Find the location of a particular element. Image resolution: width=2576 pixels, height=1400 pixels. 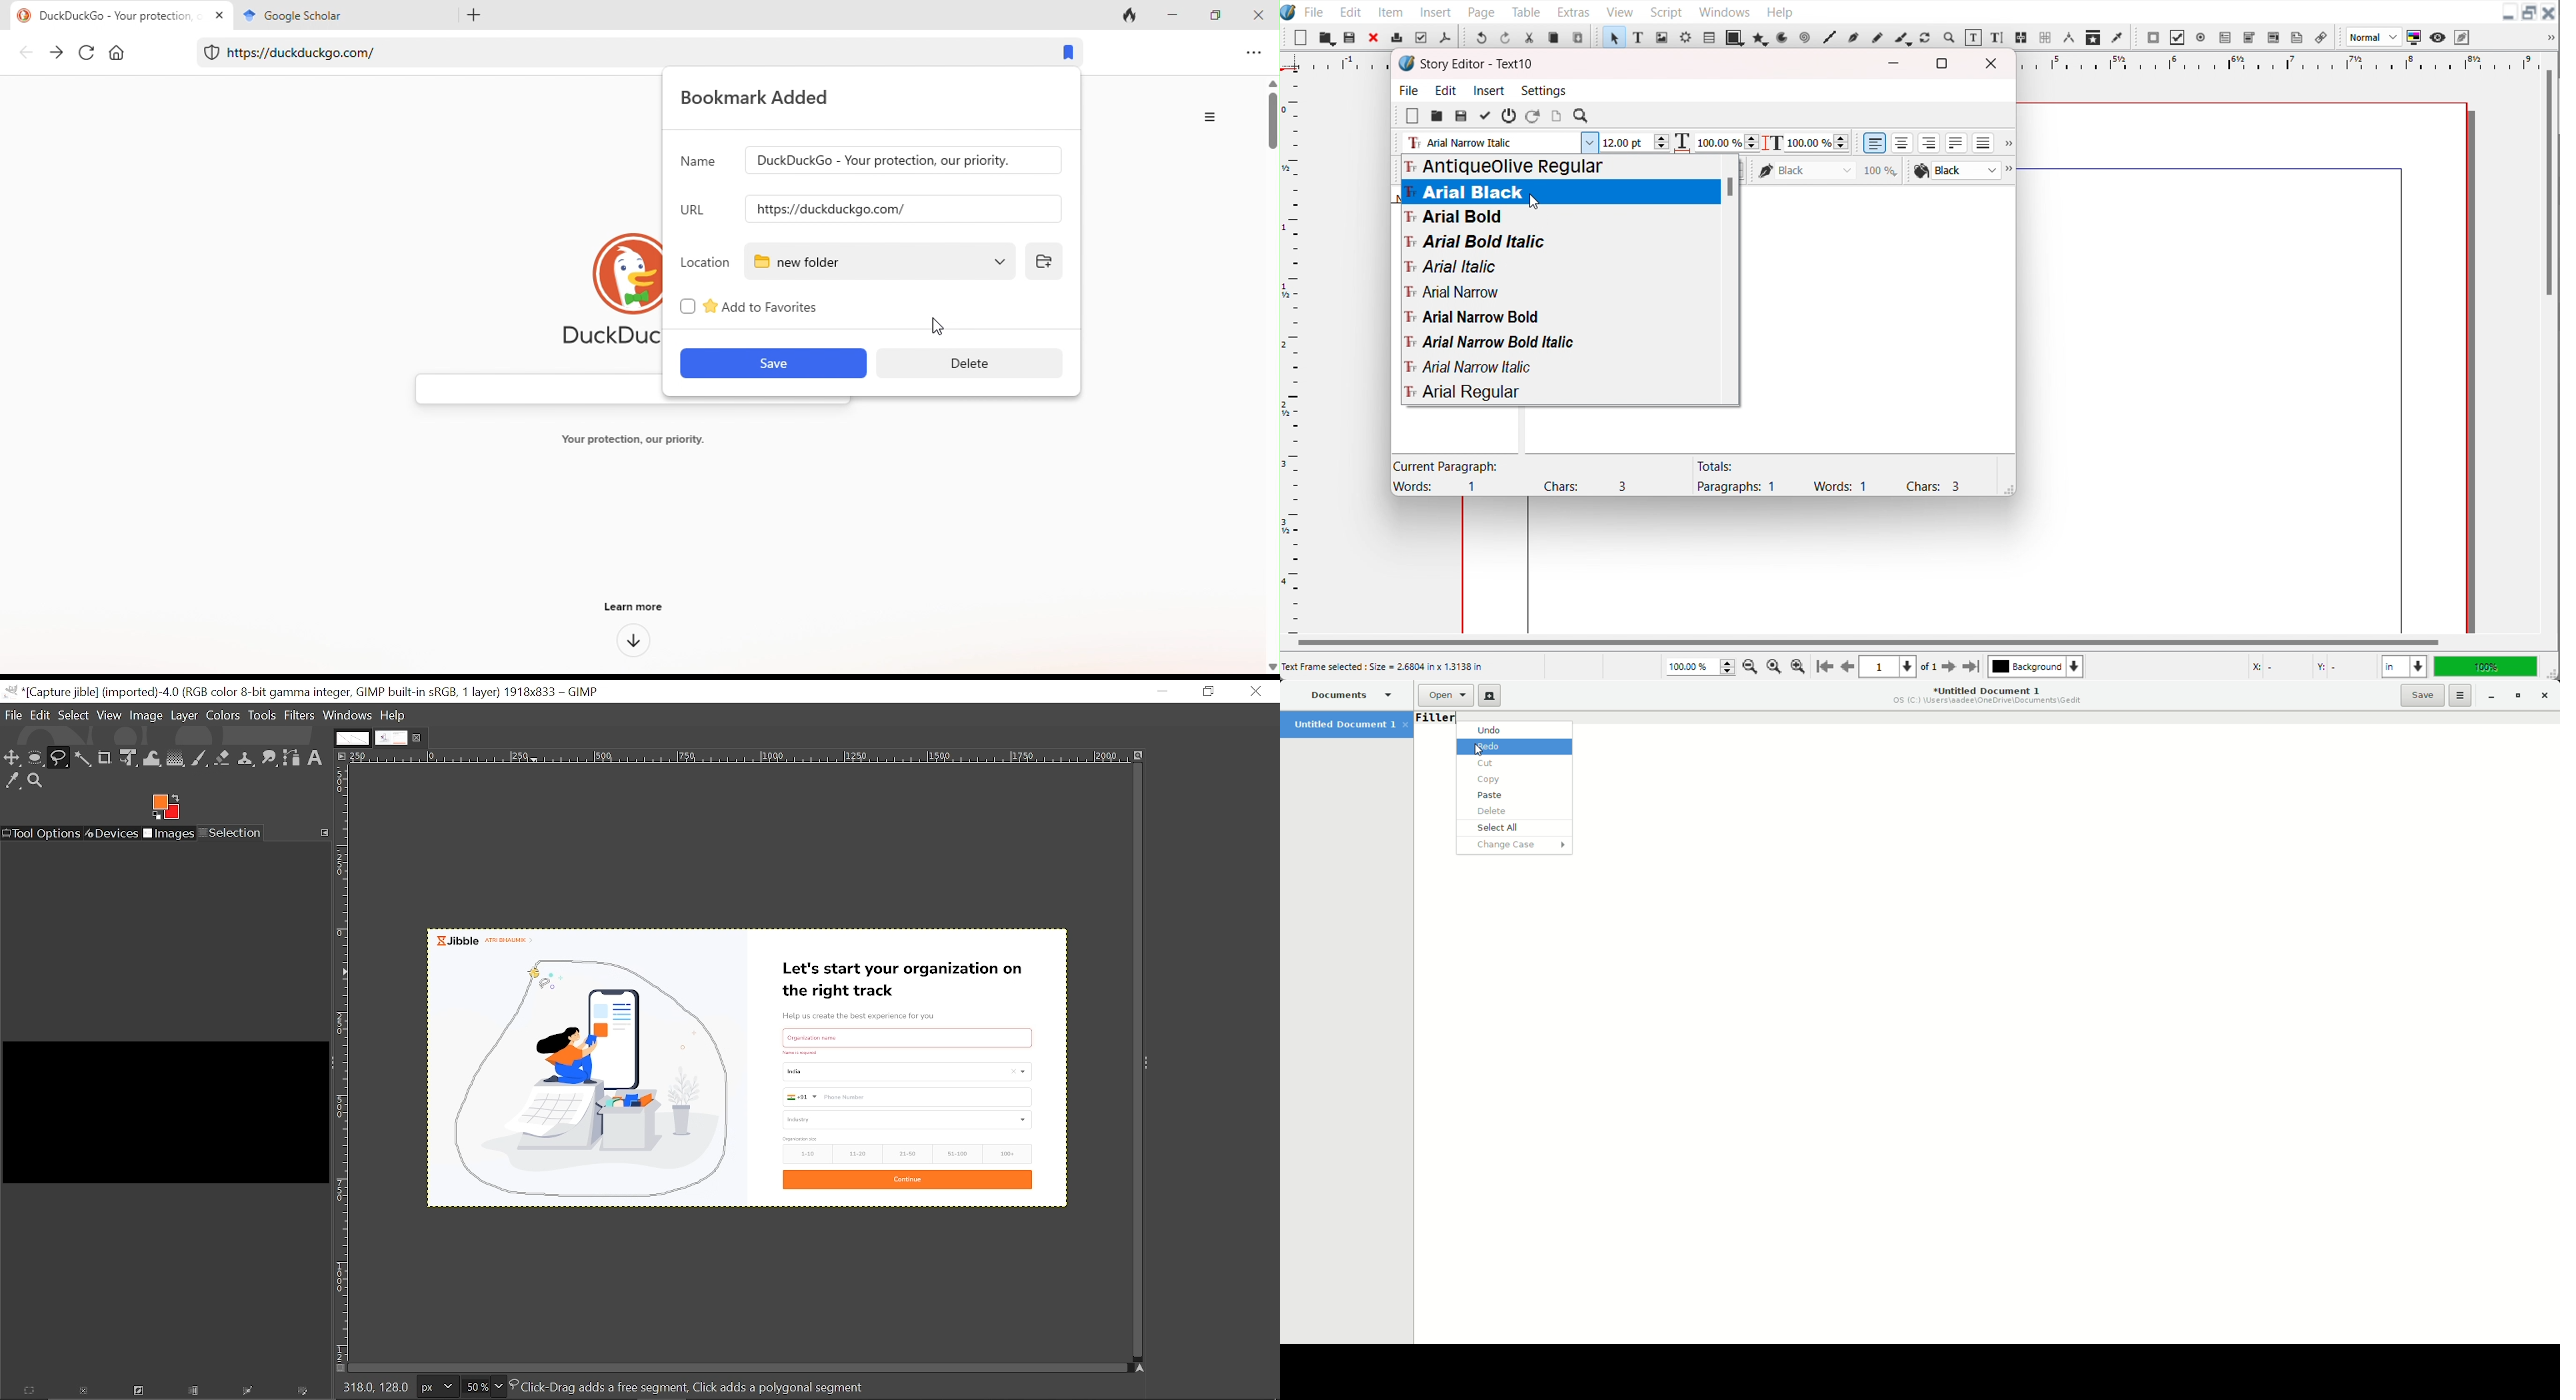

New  is located at coordinates (1412, 116).